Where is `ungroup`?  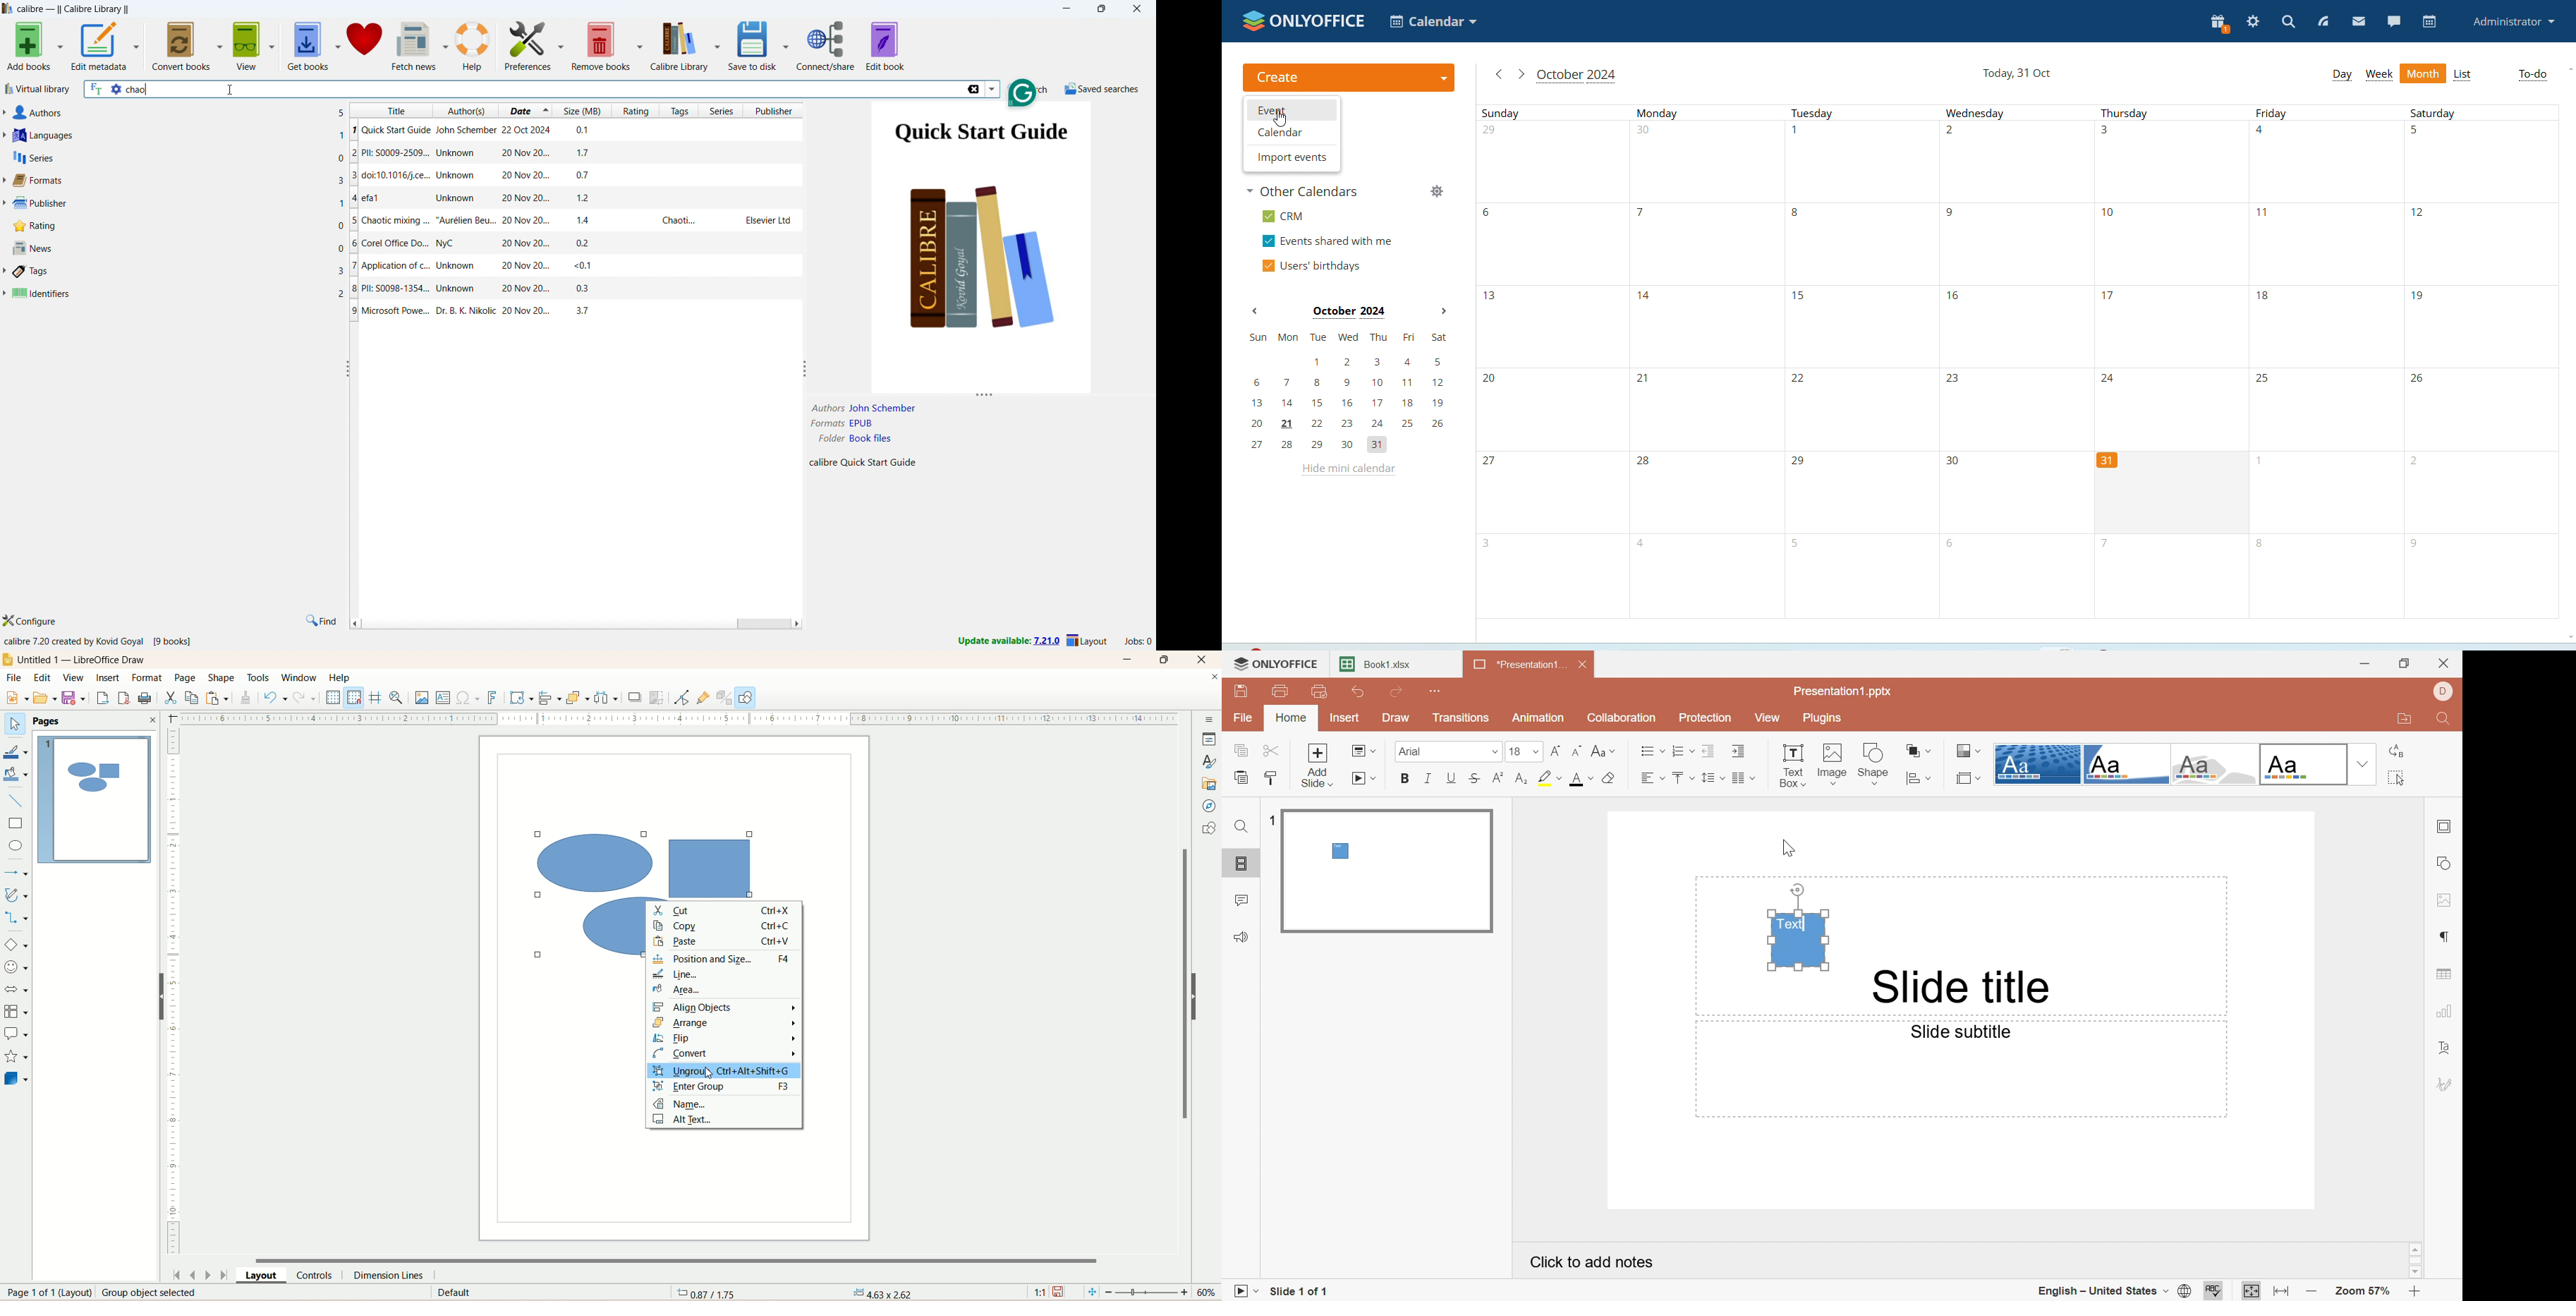 ungroup is located at coordinates (724, 1071).